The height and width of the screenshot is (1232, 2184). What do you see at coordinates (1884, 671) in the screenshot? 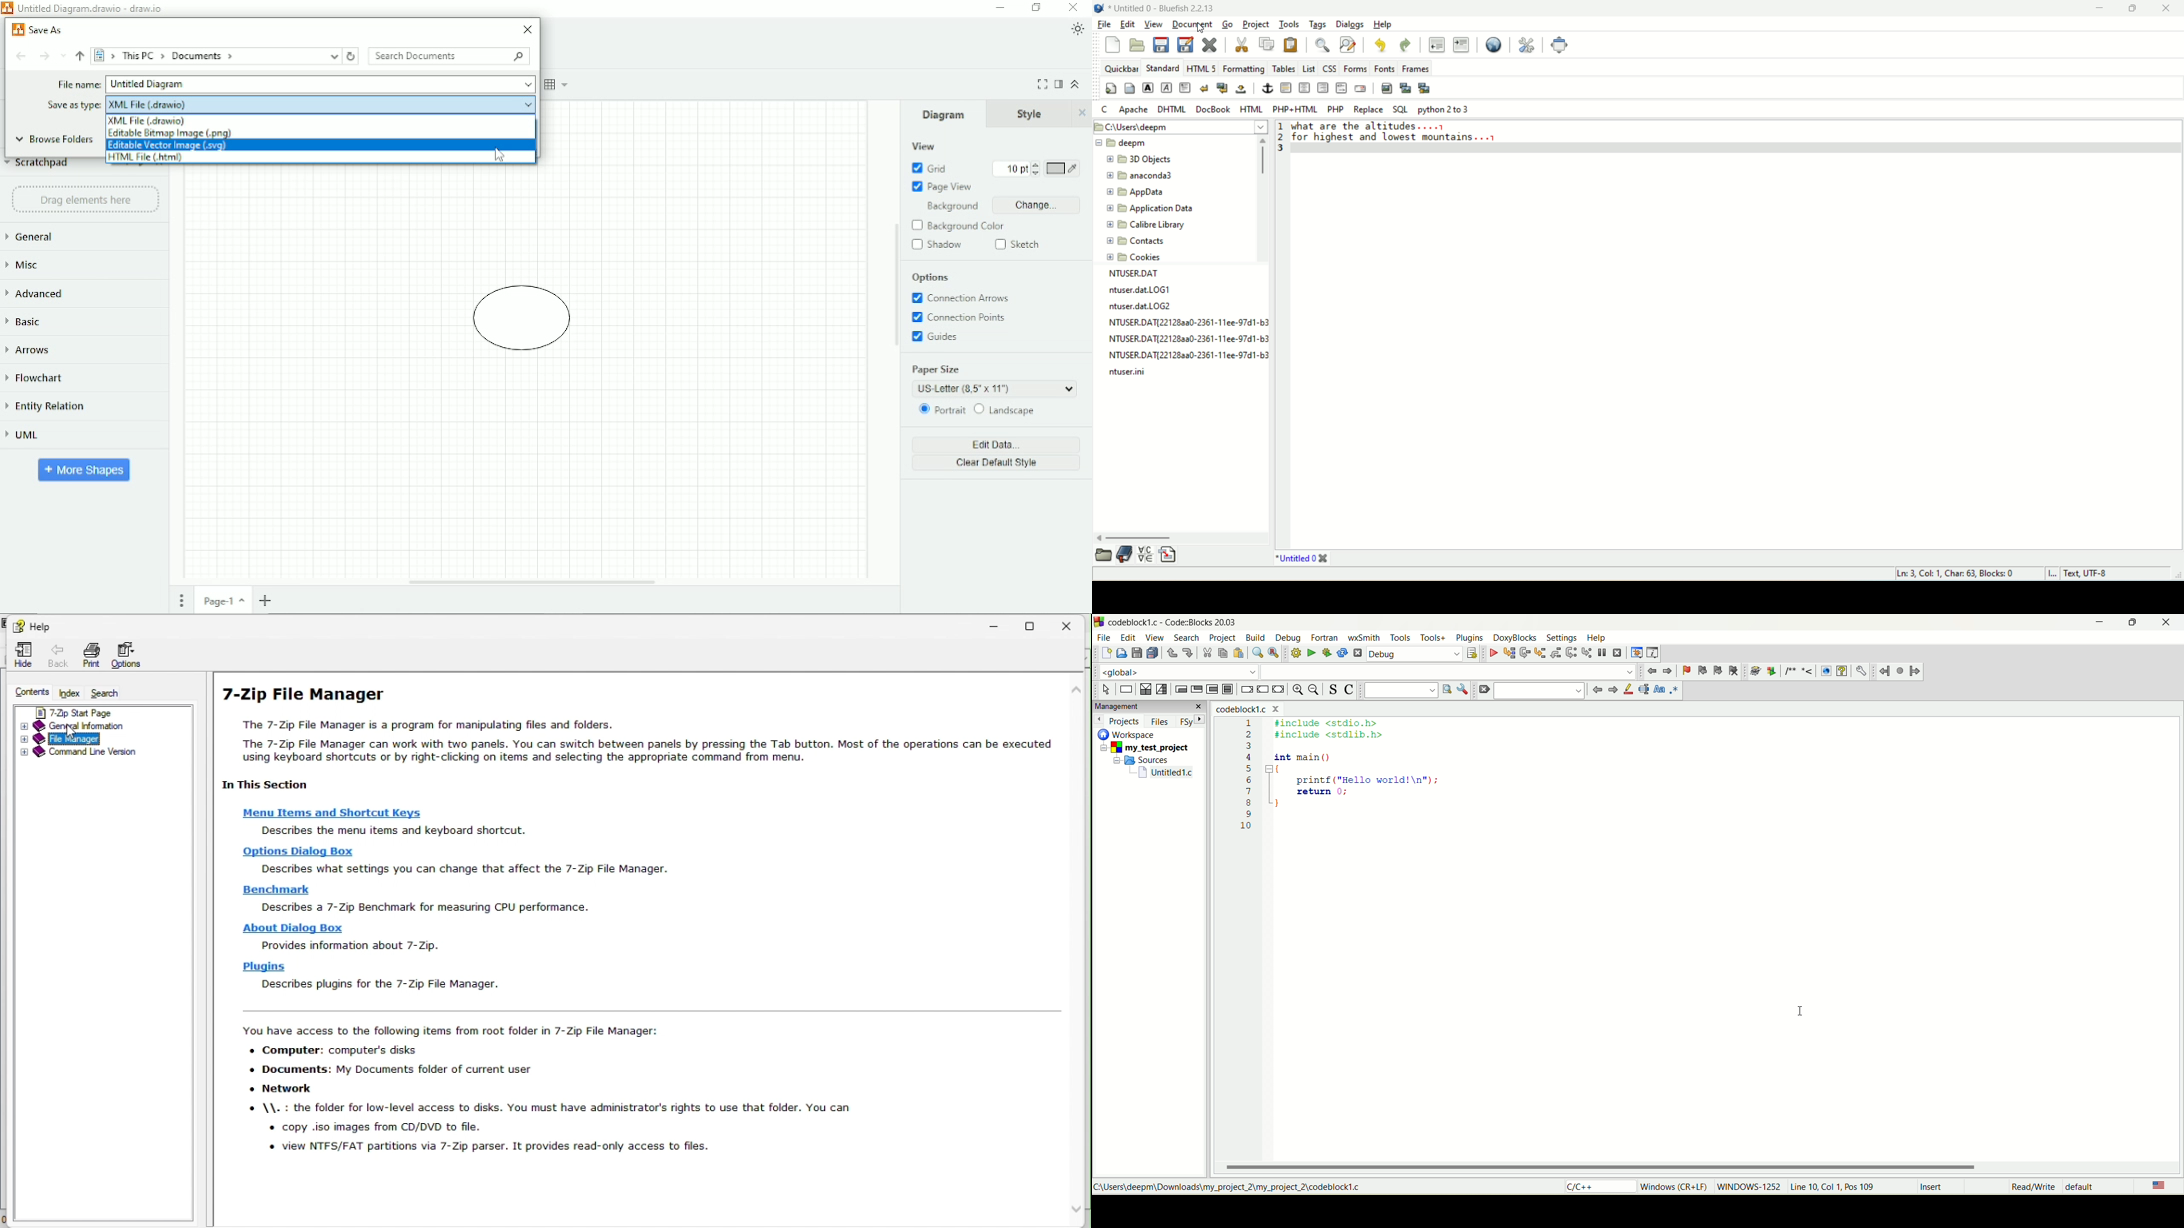
I see `jump back` at bounding box center [1884, 671].